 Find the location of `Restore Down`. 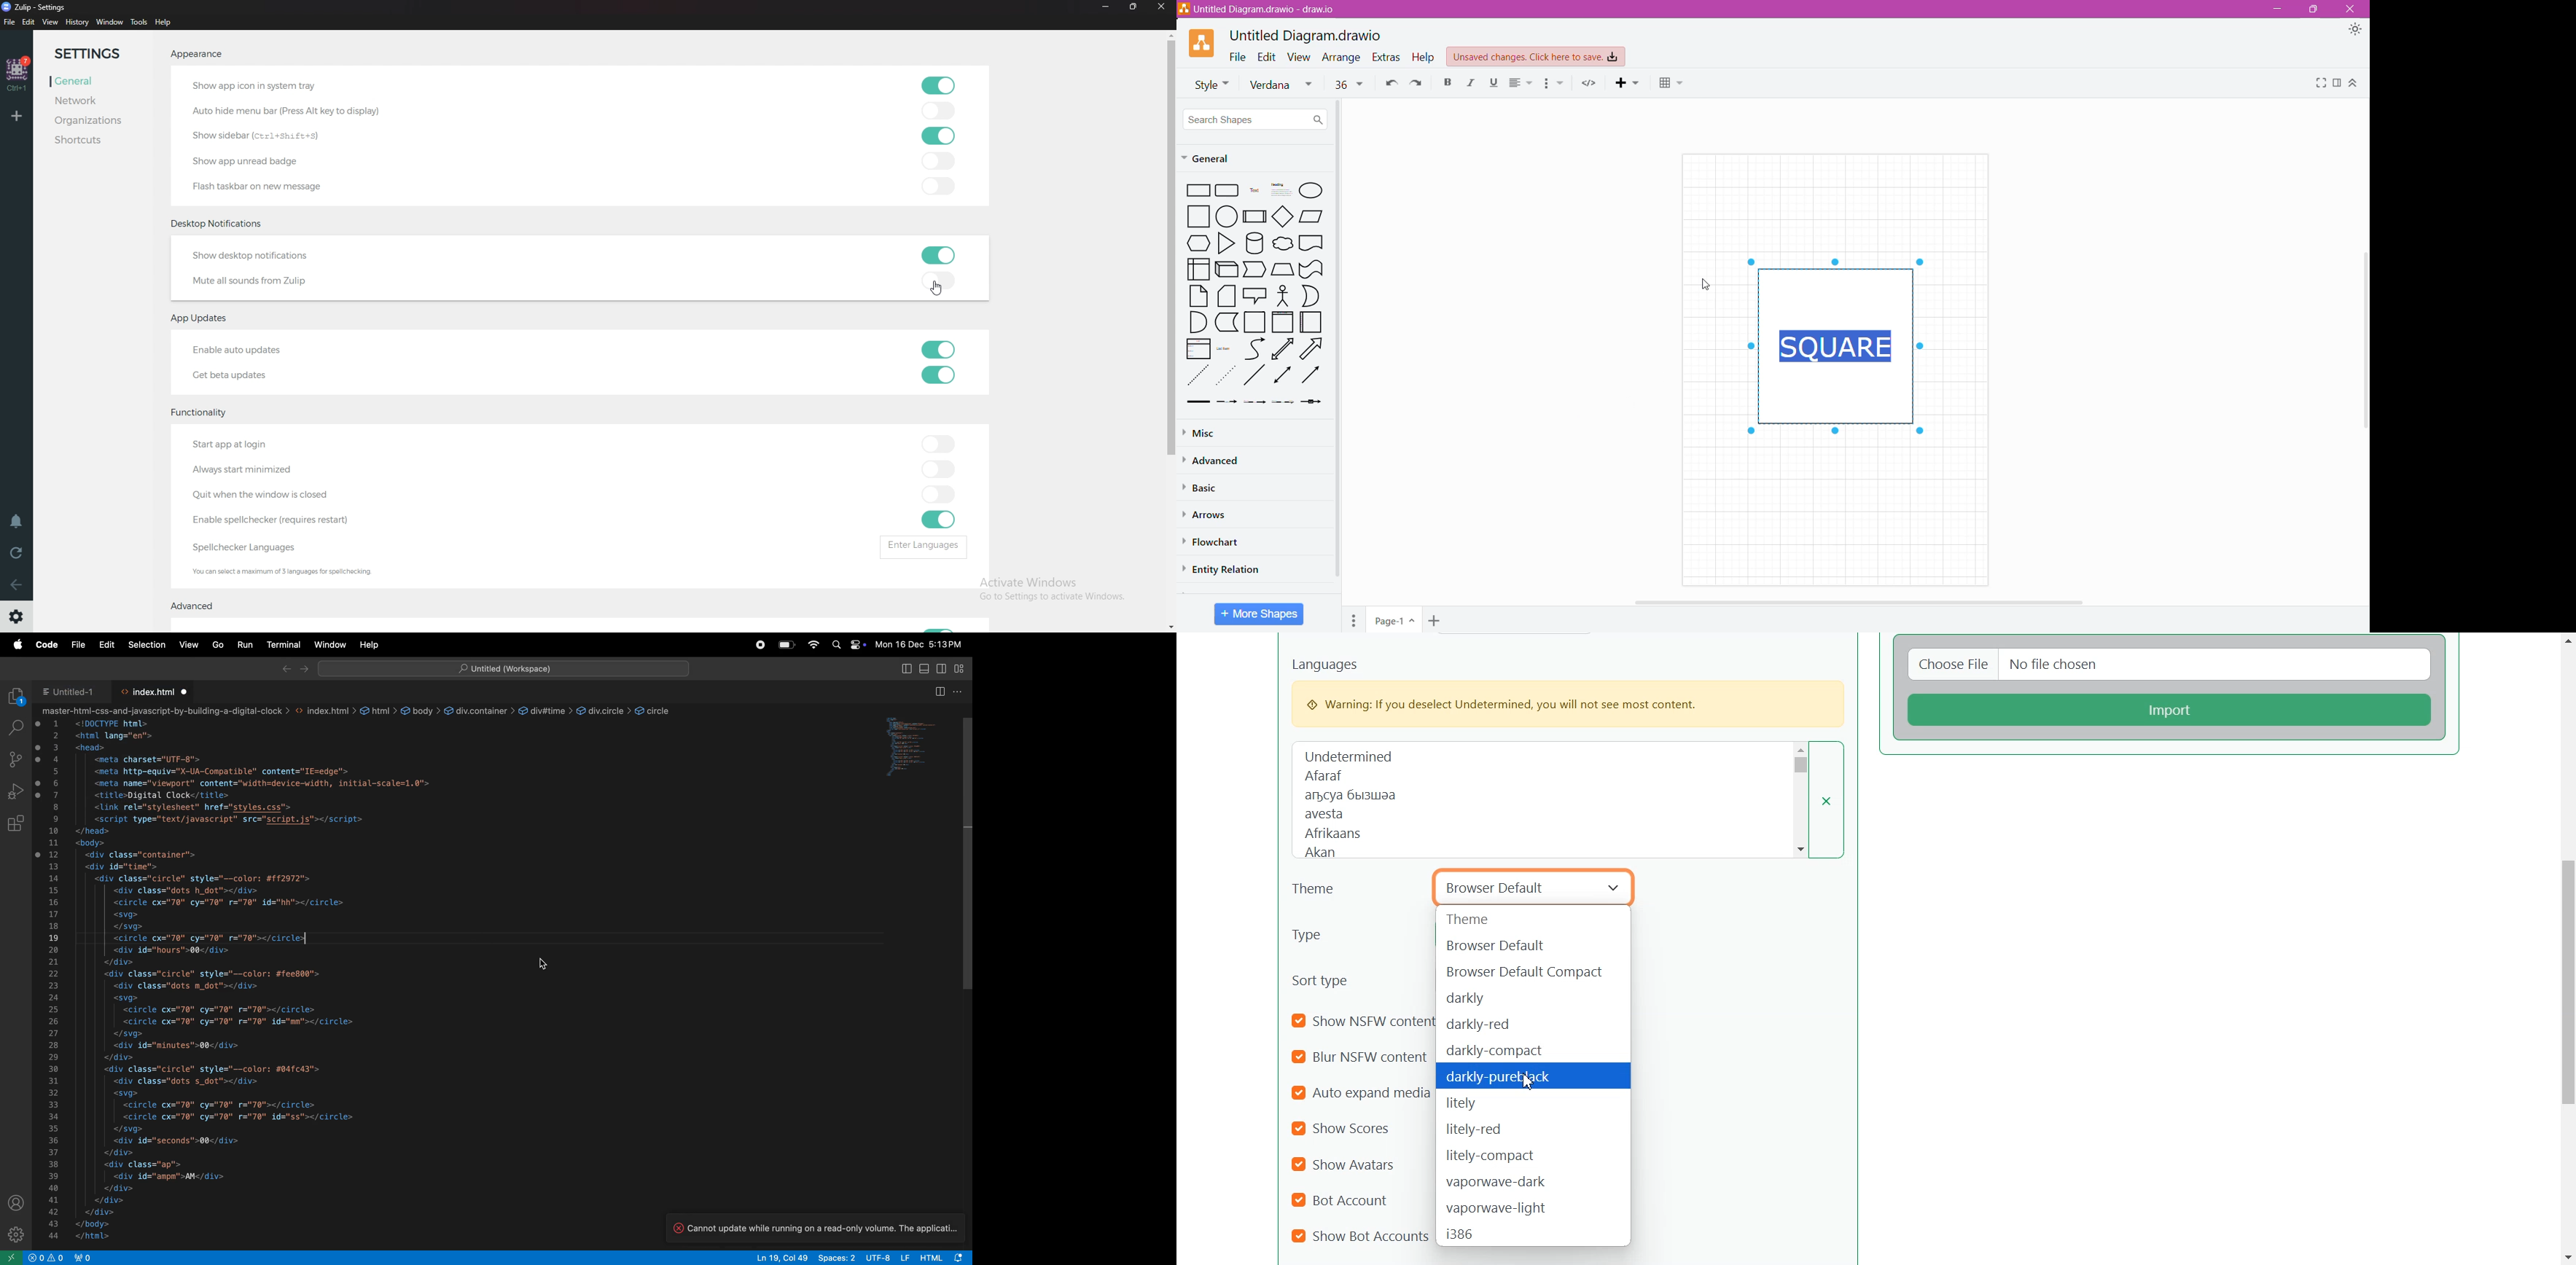

Restore Down is located at coordinates (2313, 9).